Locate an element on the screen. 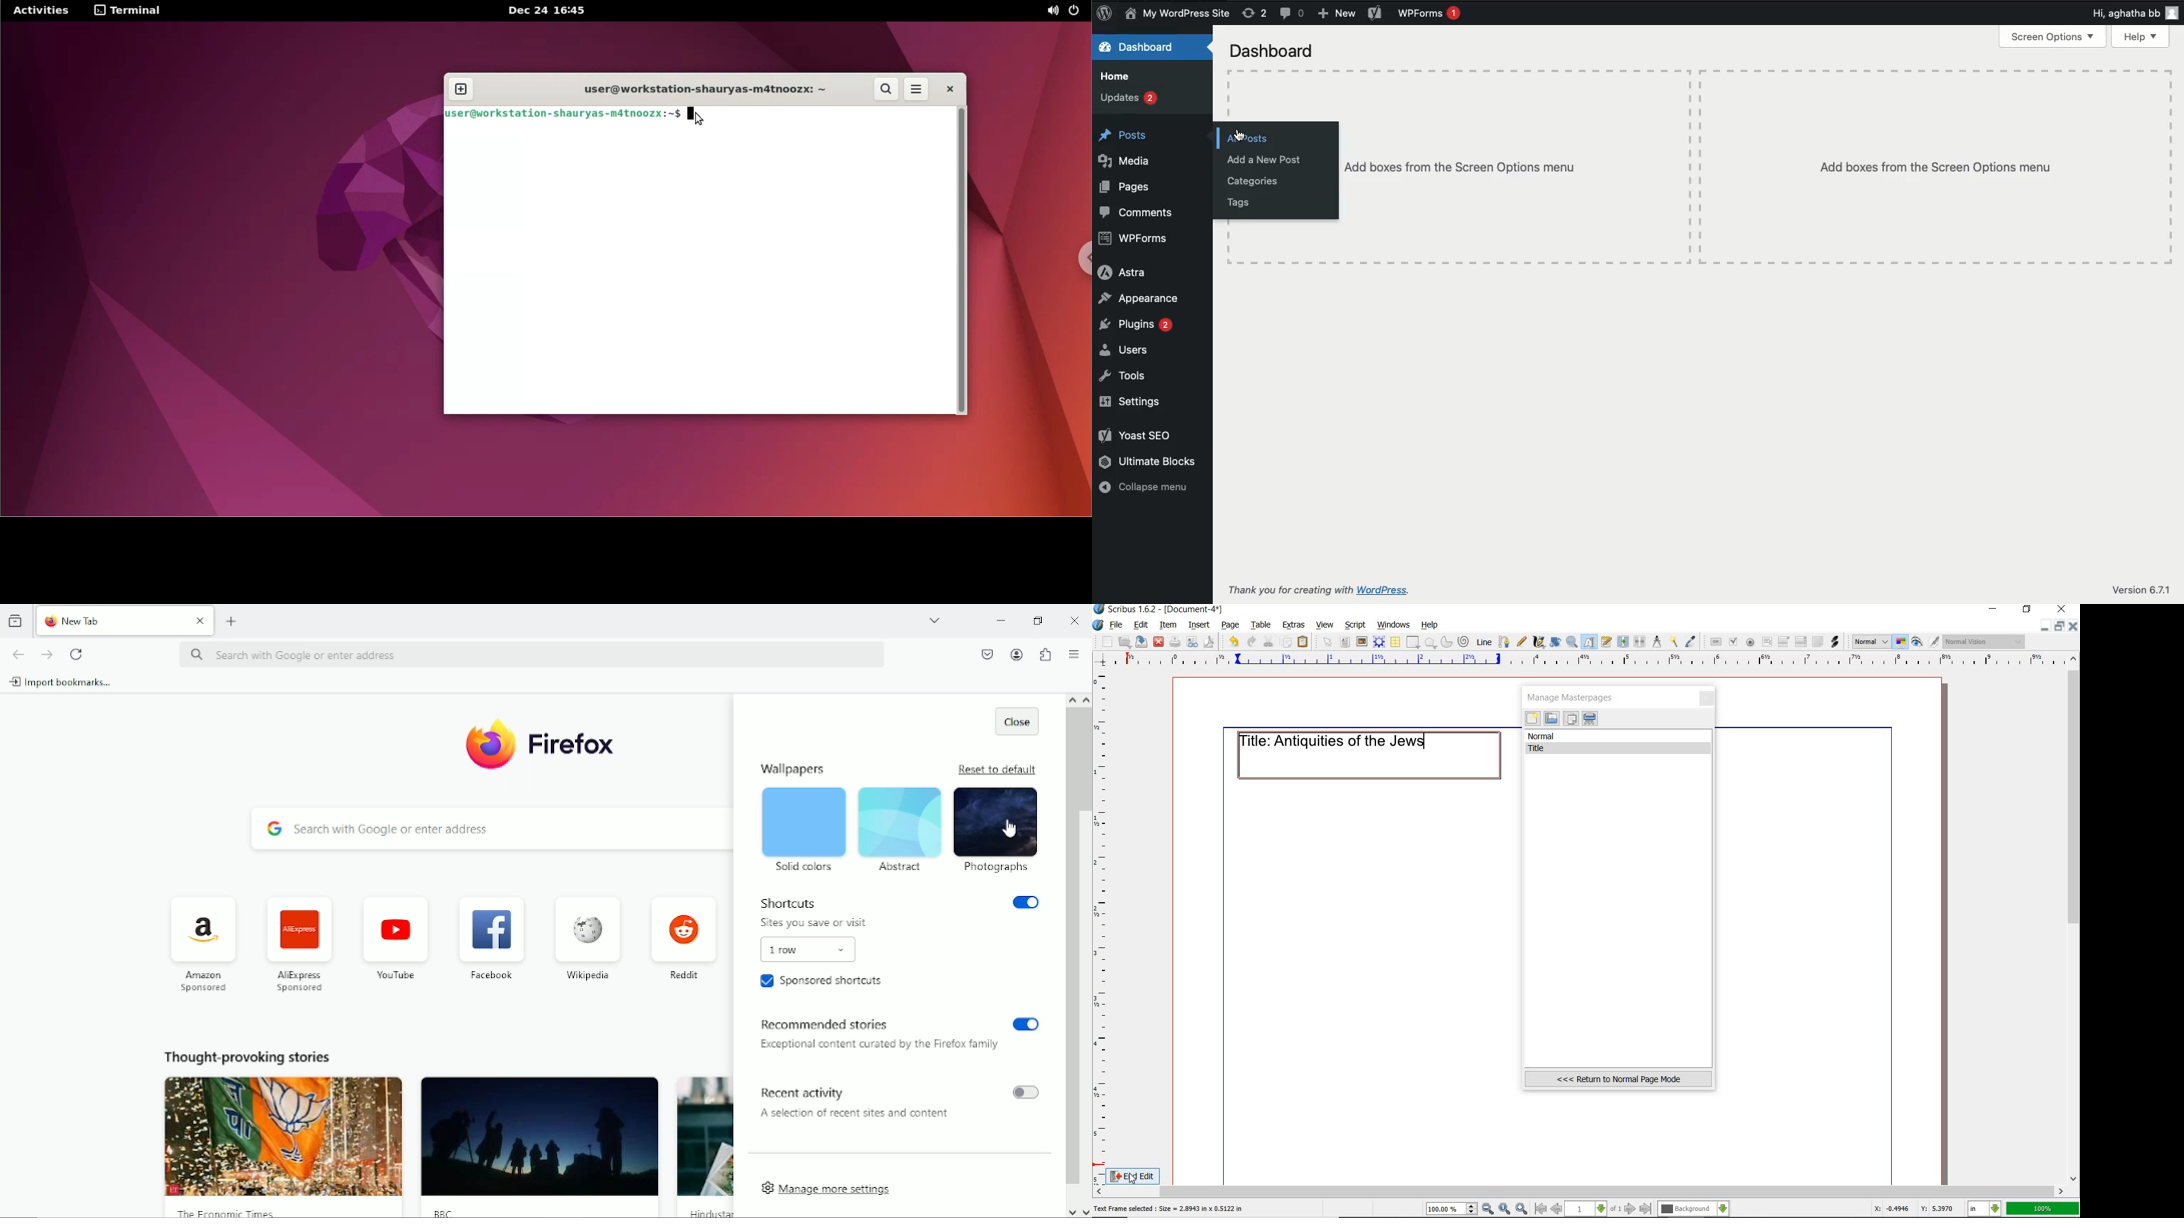 The width and height of the screenshot is (2184, 1232). A selection of recent sites or content is located at coordinates (853, 1113).